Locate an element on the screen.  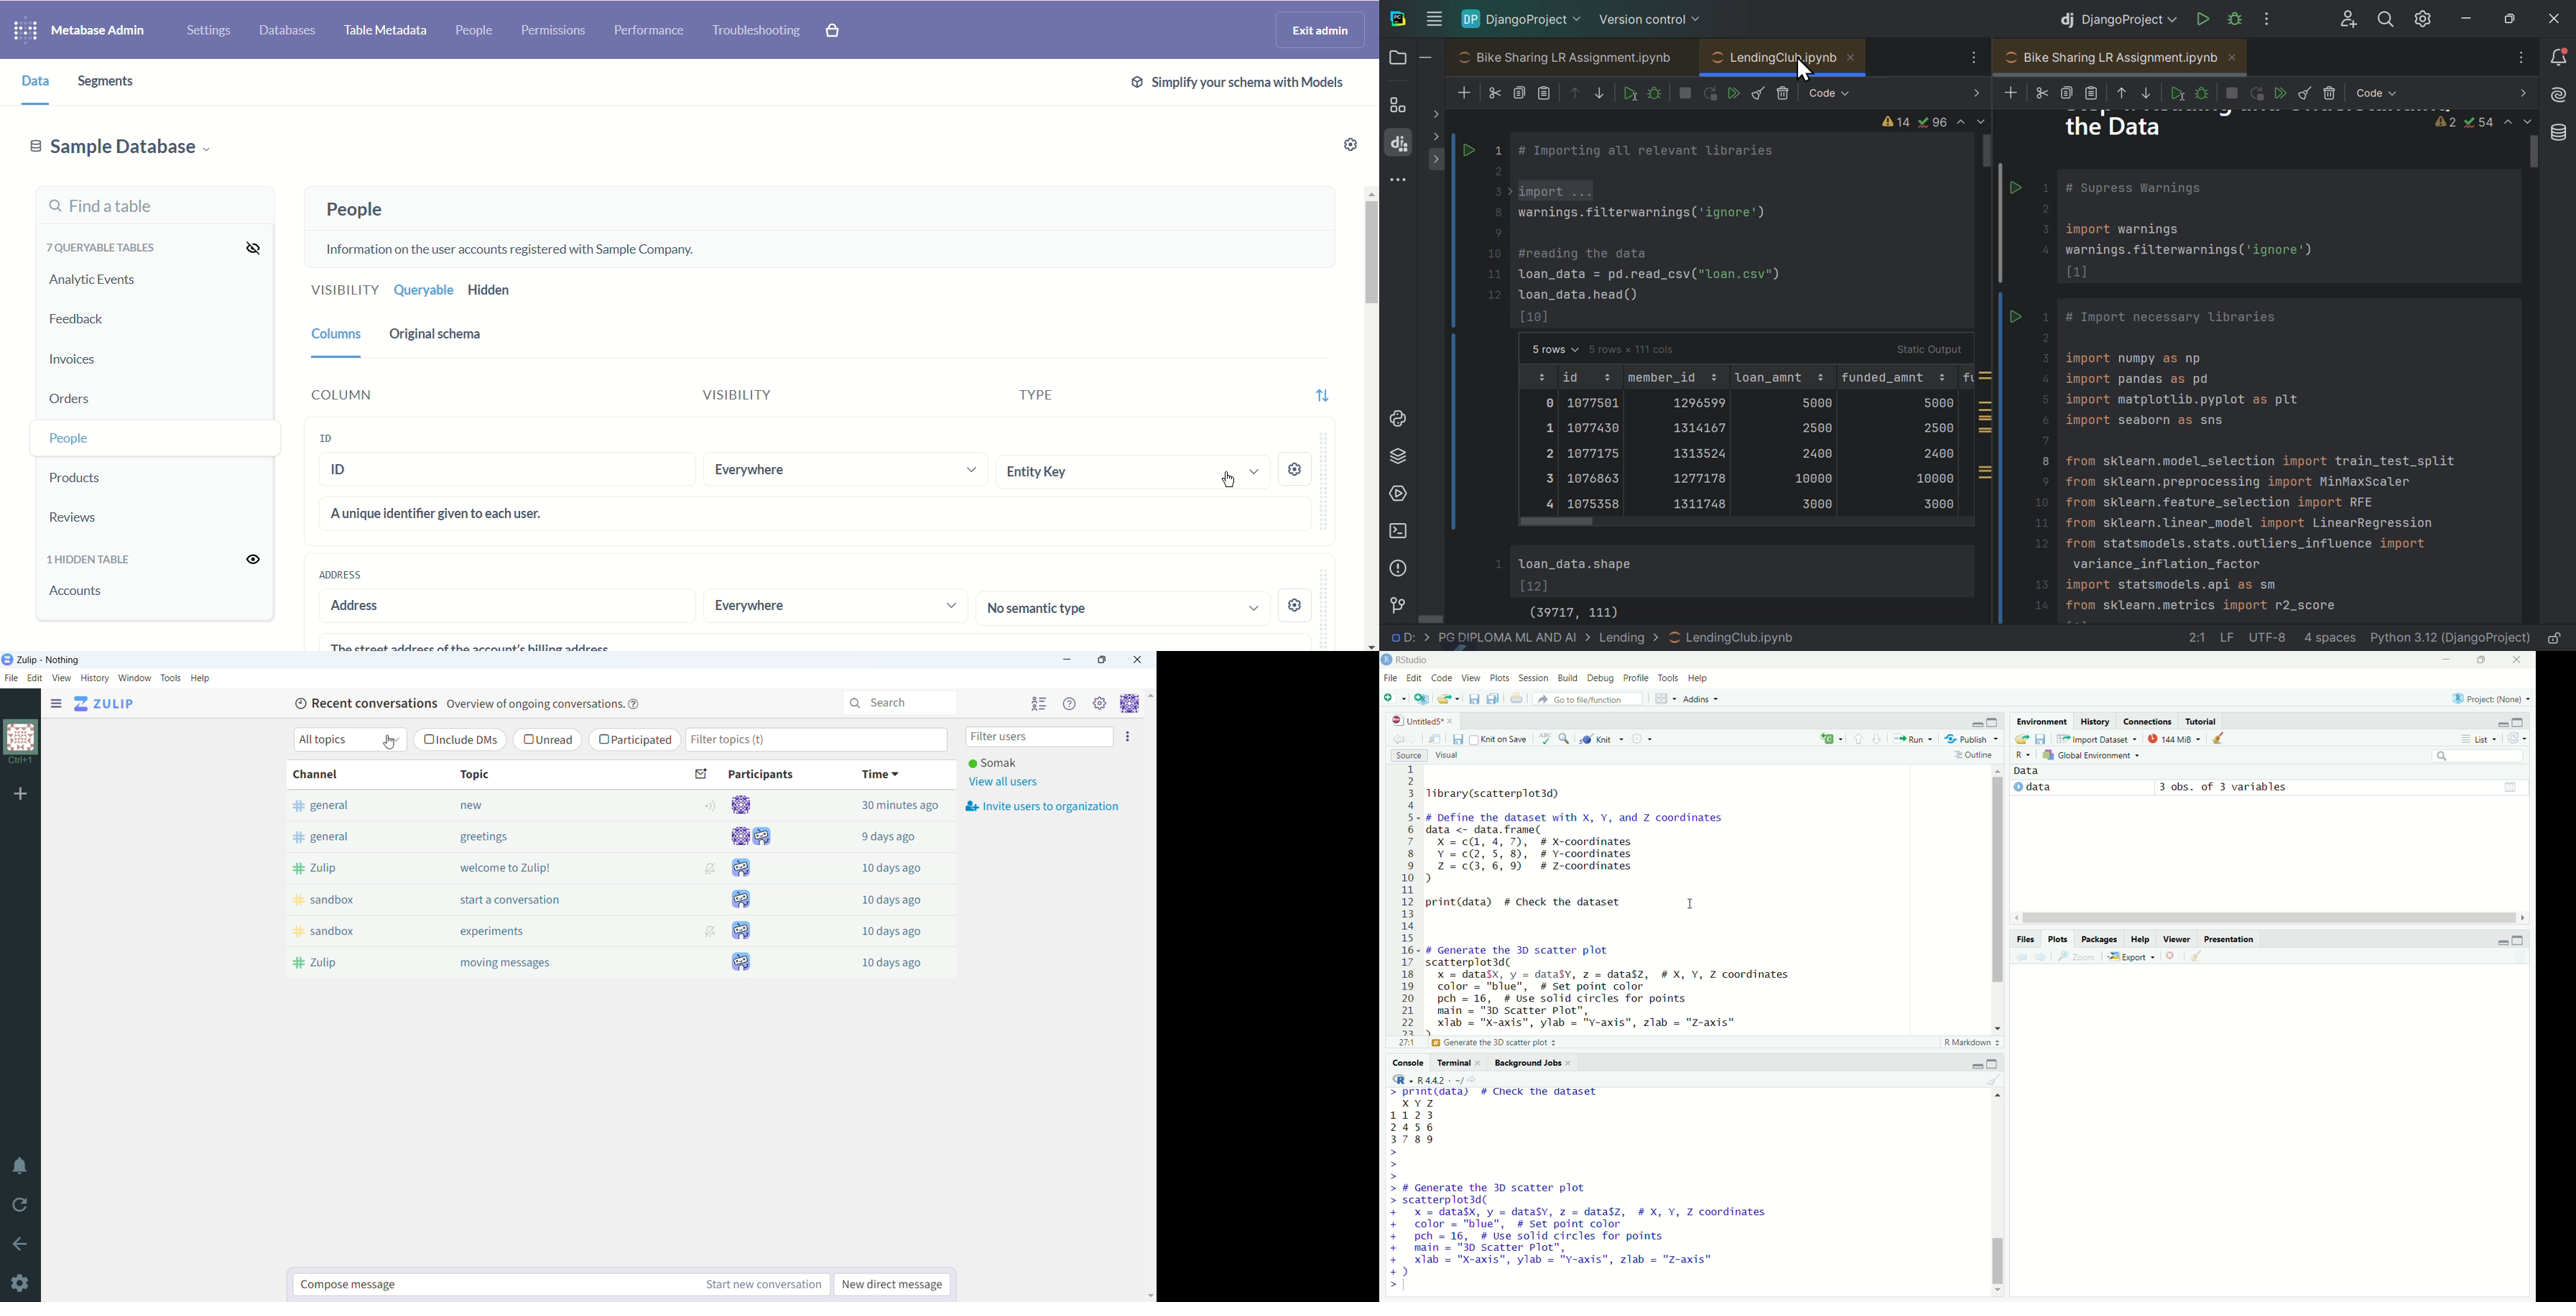
x y 7 is located at coordinates (1420, 1102).